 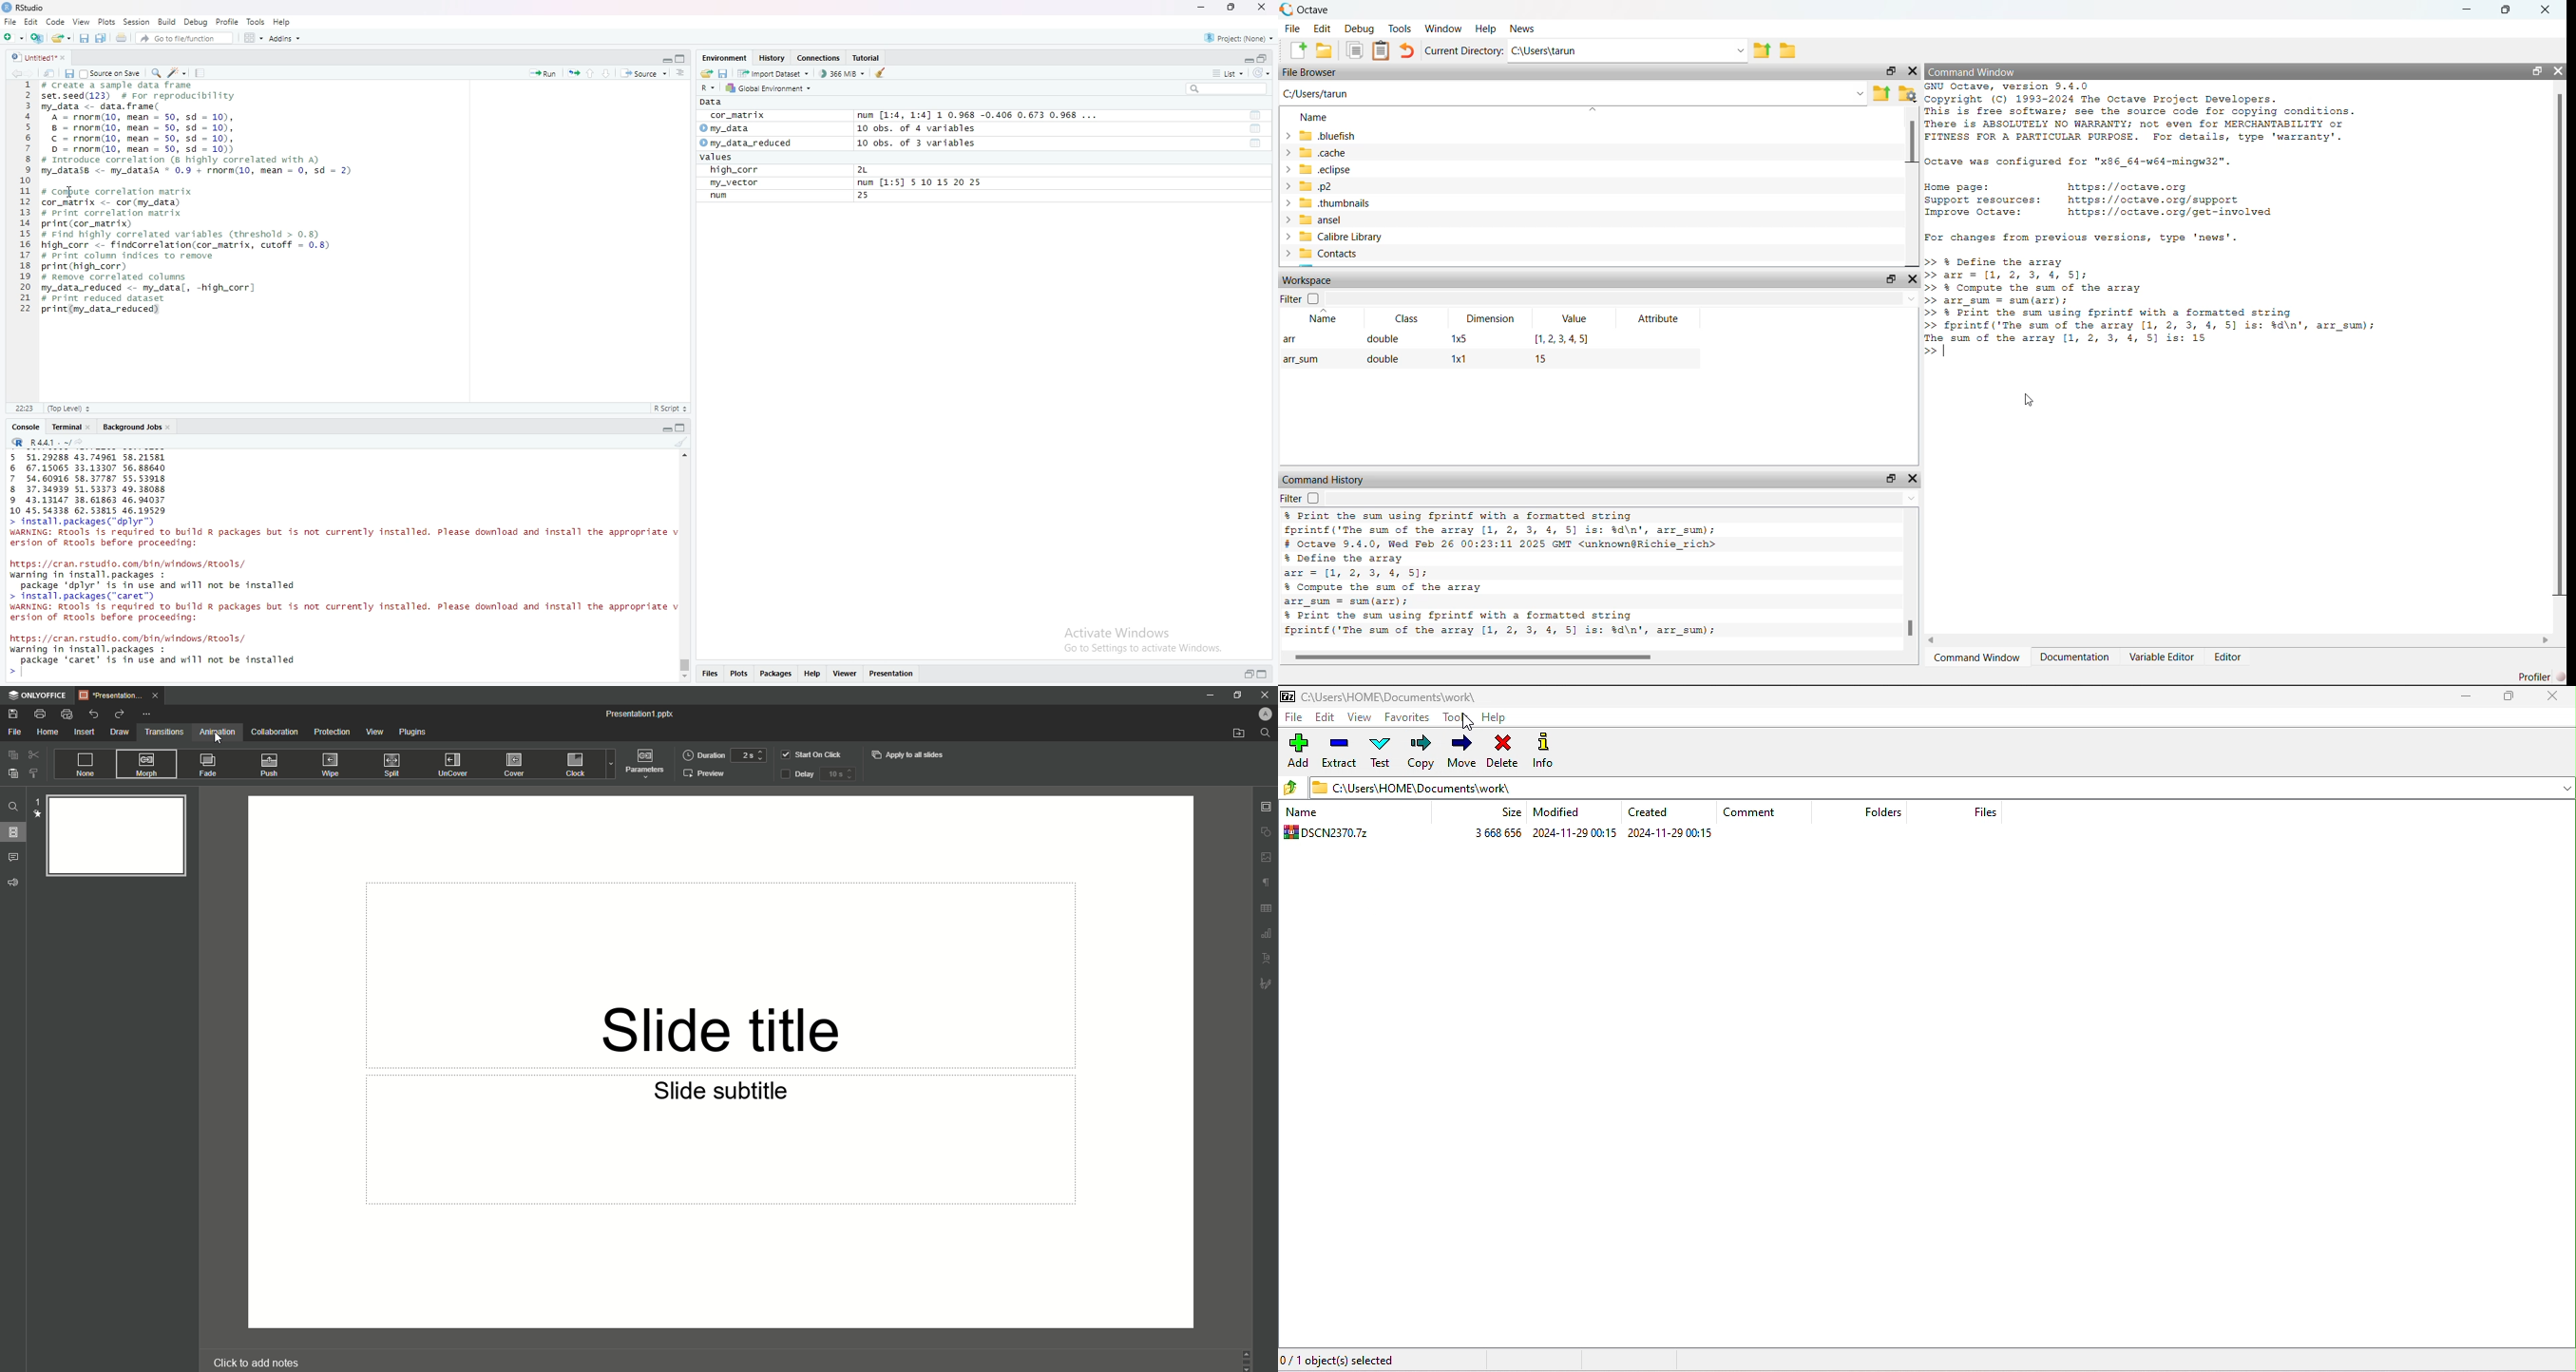 I want to click on cursor, so click(x=69, y=192).